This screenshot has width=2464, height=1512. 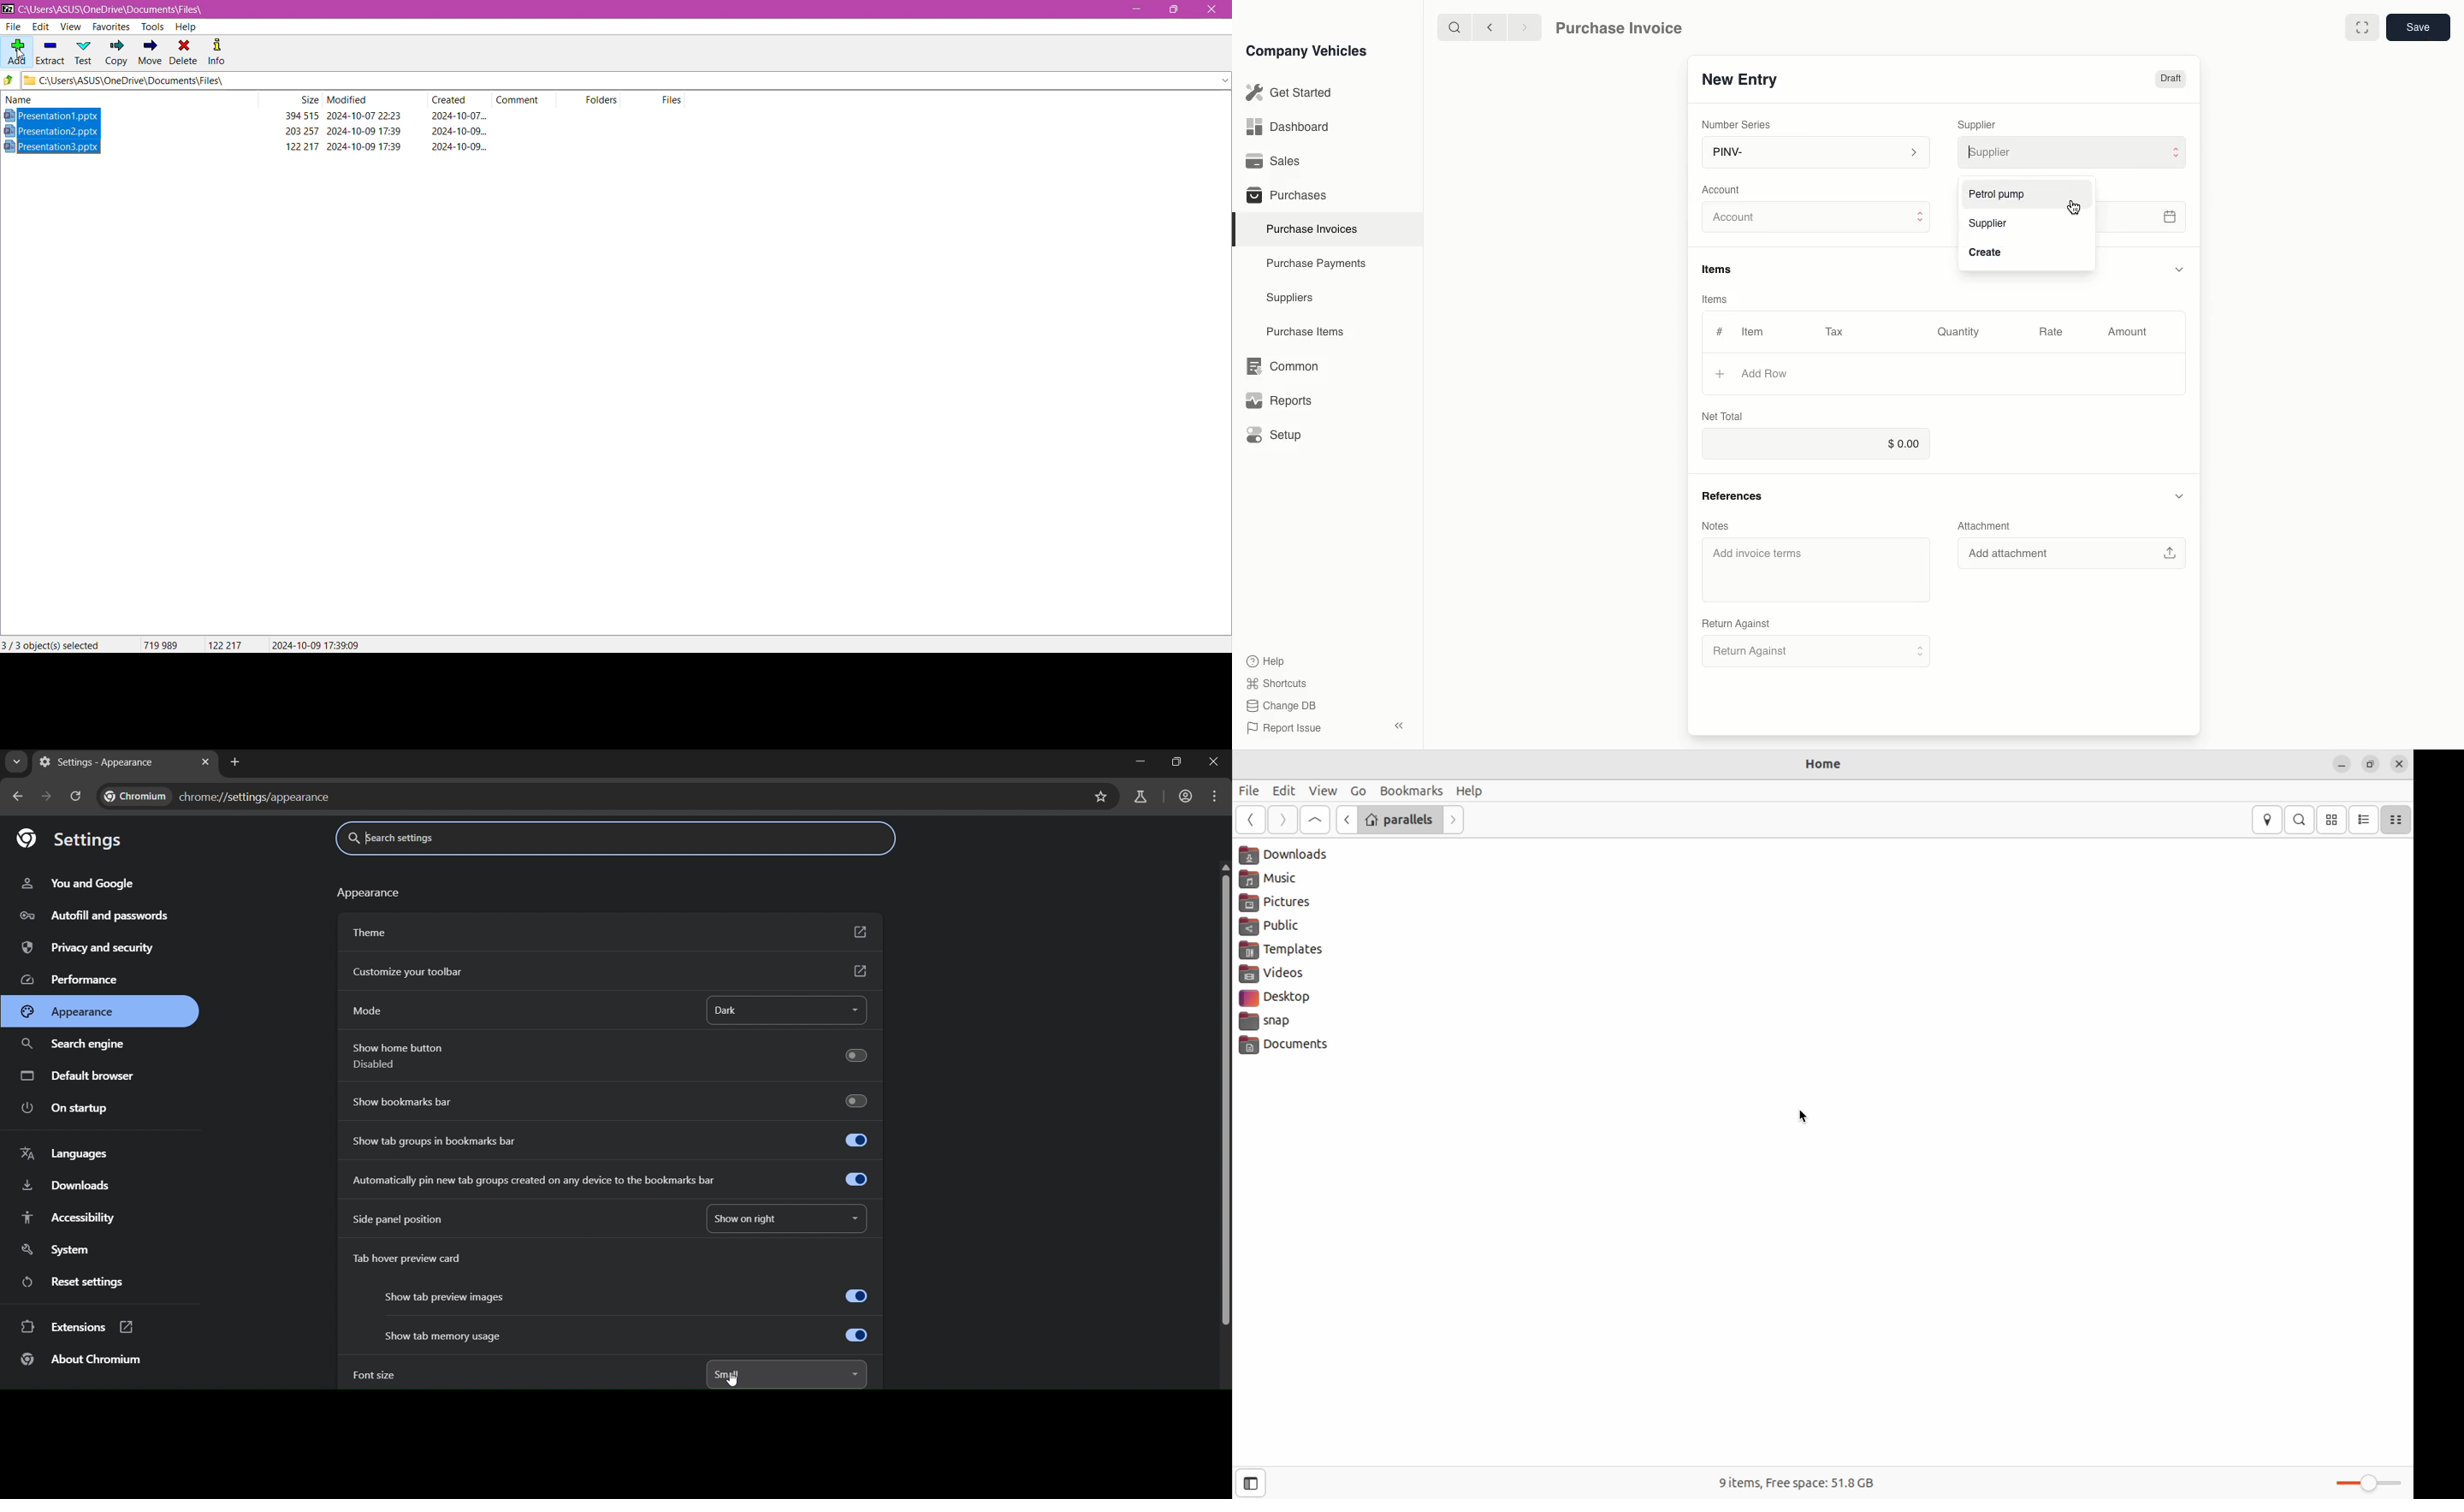 What do you see at coordinates (1525, 27) in the screenshot?
I see `next` at bounding box center [1525, 27].